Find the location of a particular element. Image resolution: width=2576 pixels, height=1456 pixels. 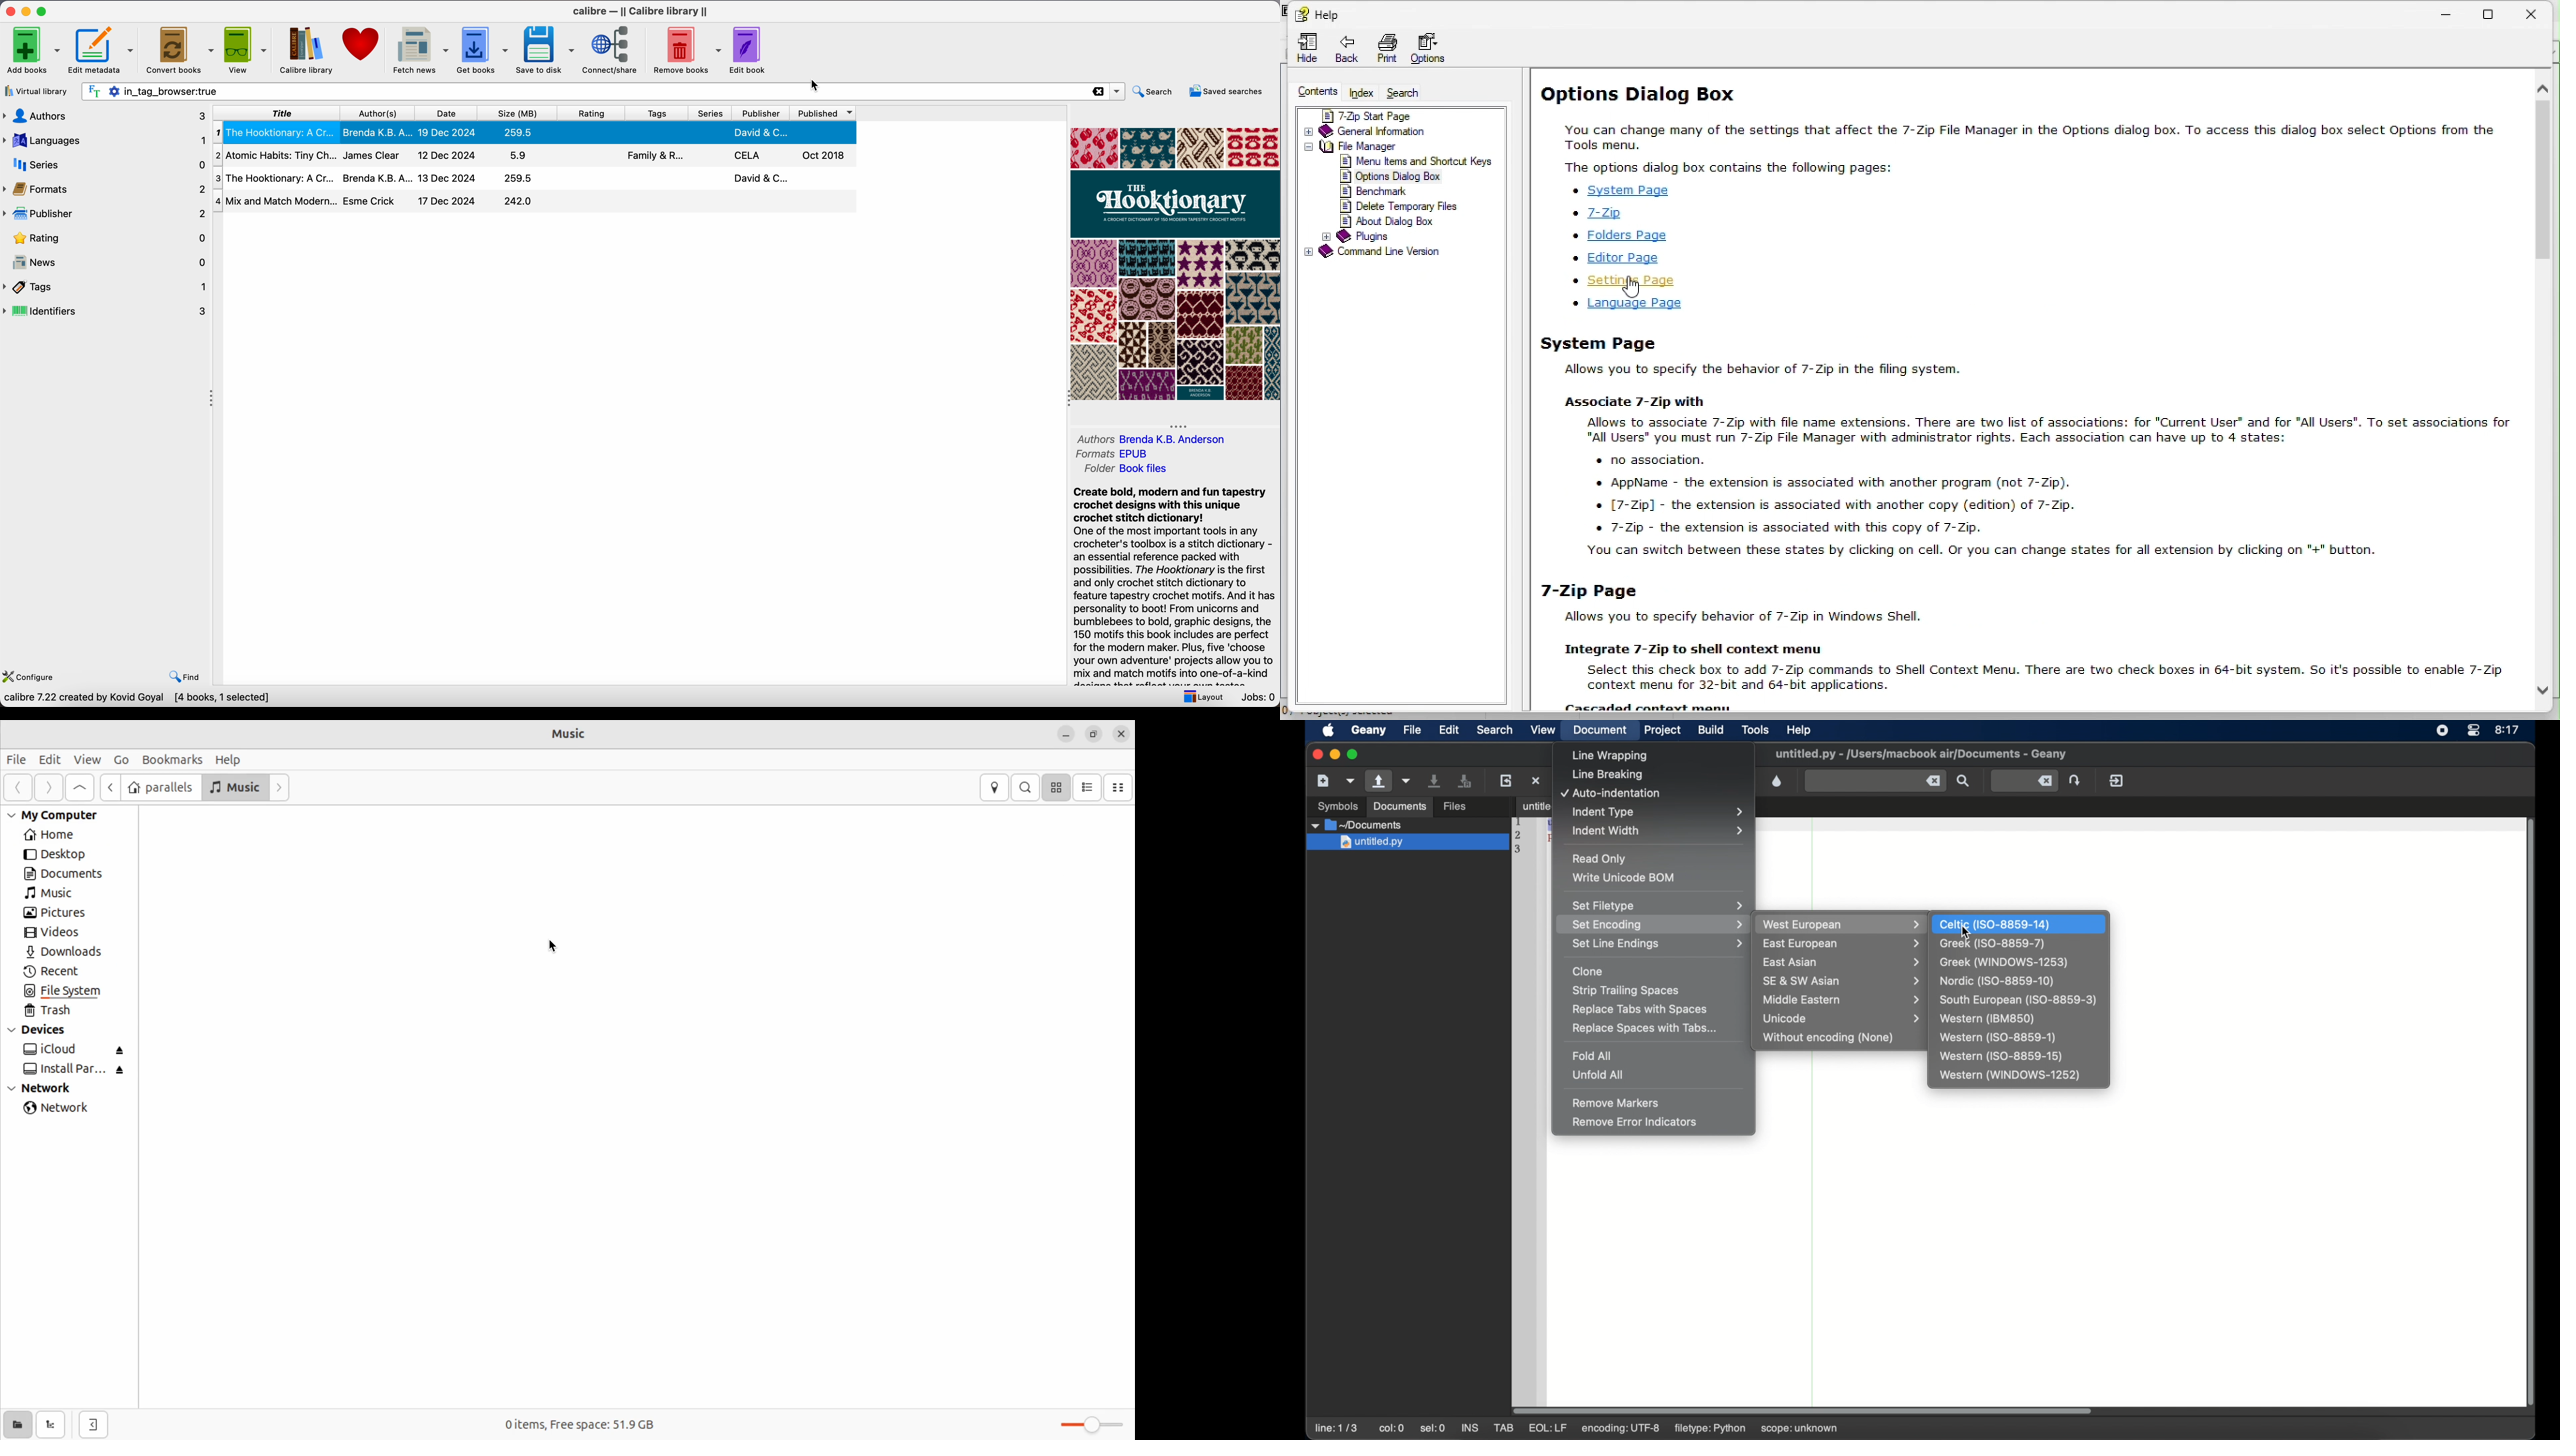

David & C... is located at coordinates (763, 132).